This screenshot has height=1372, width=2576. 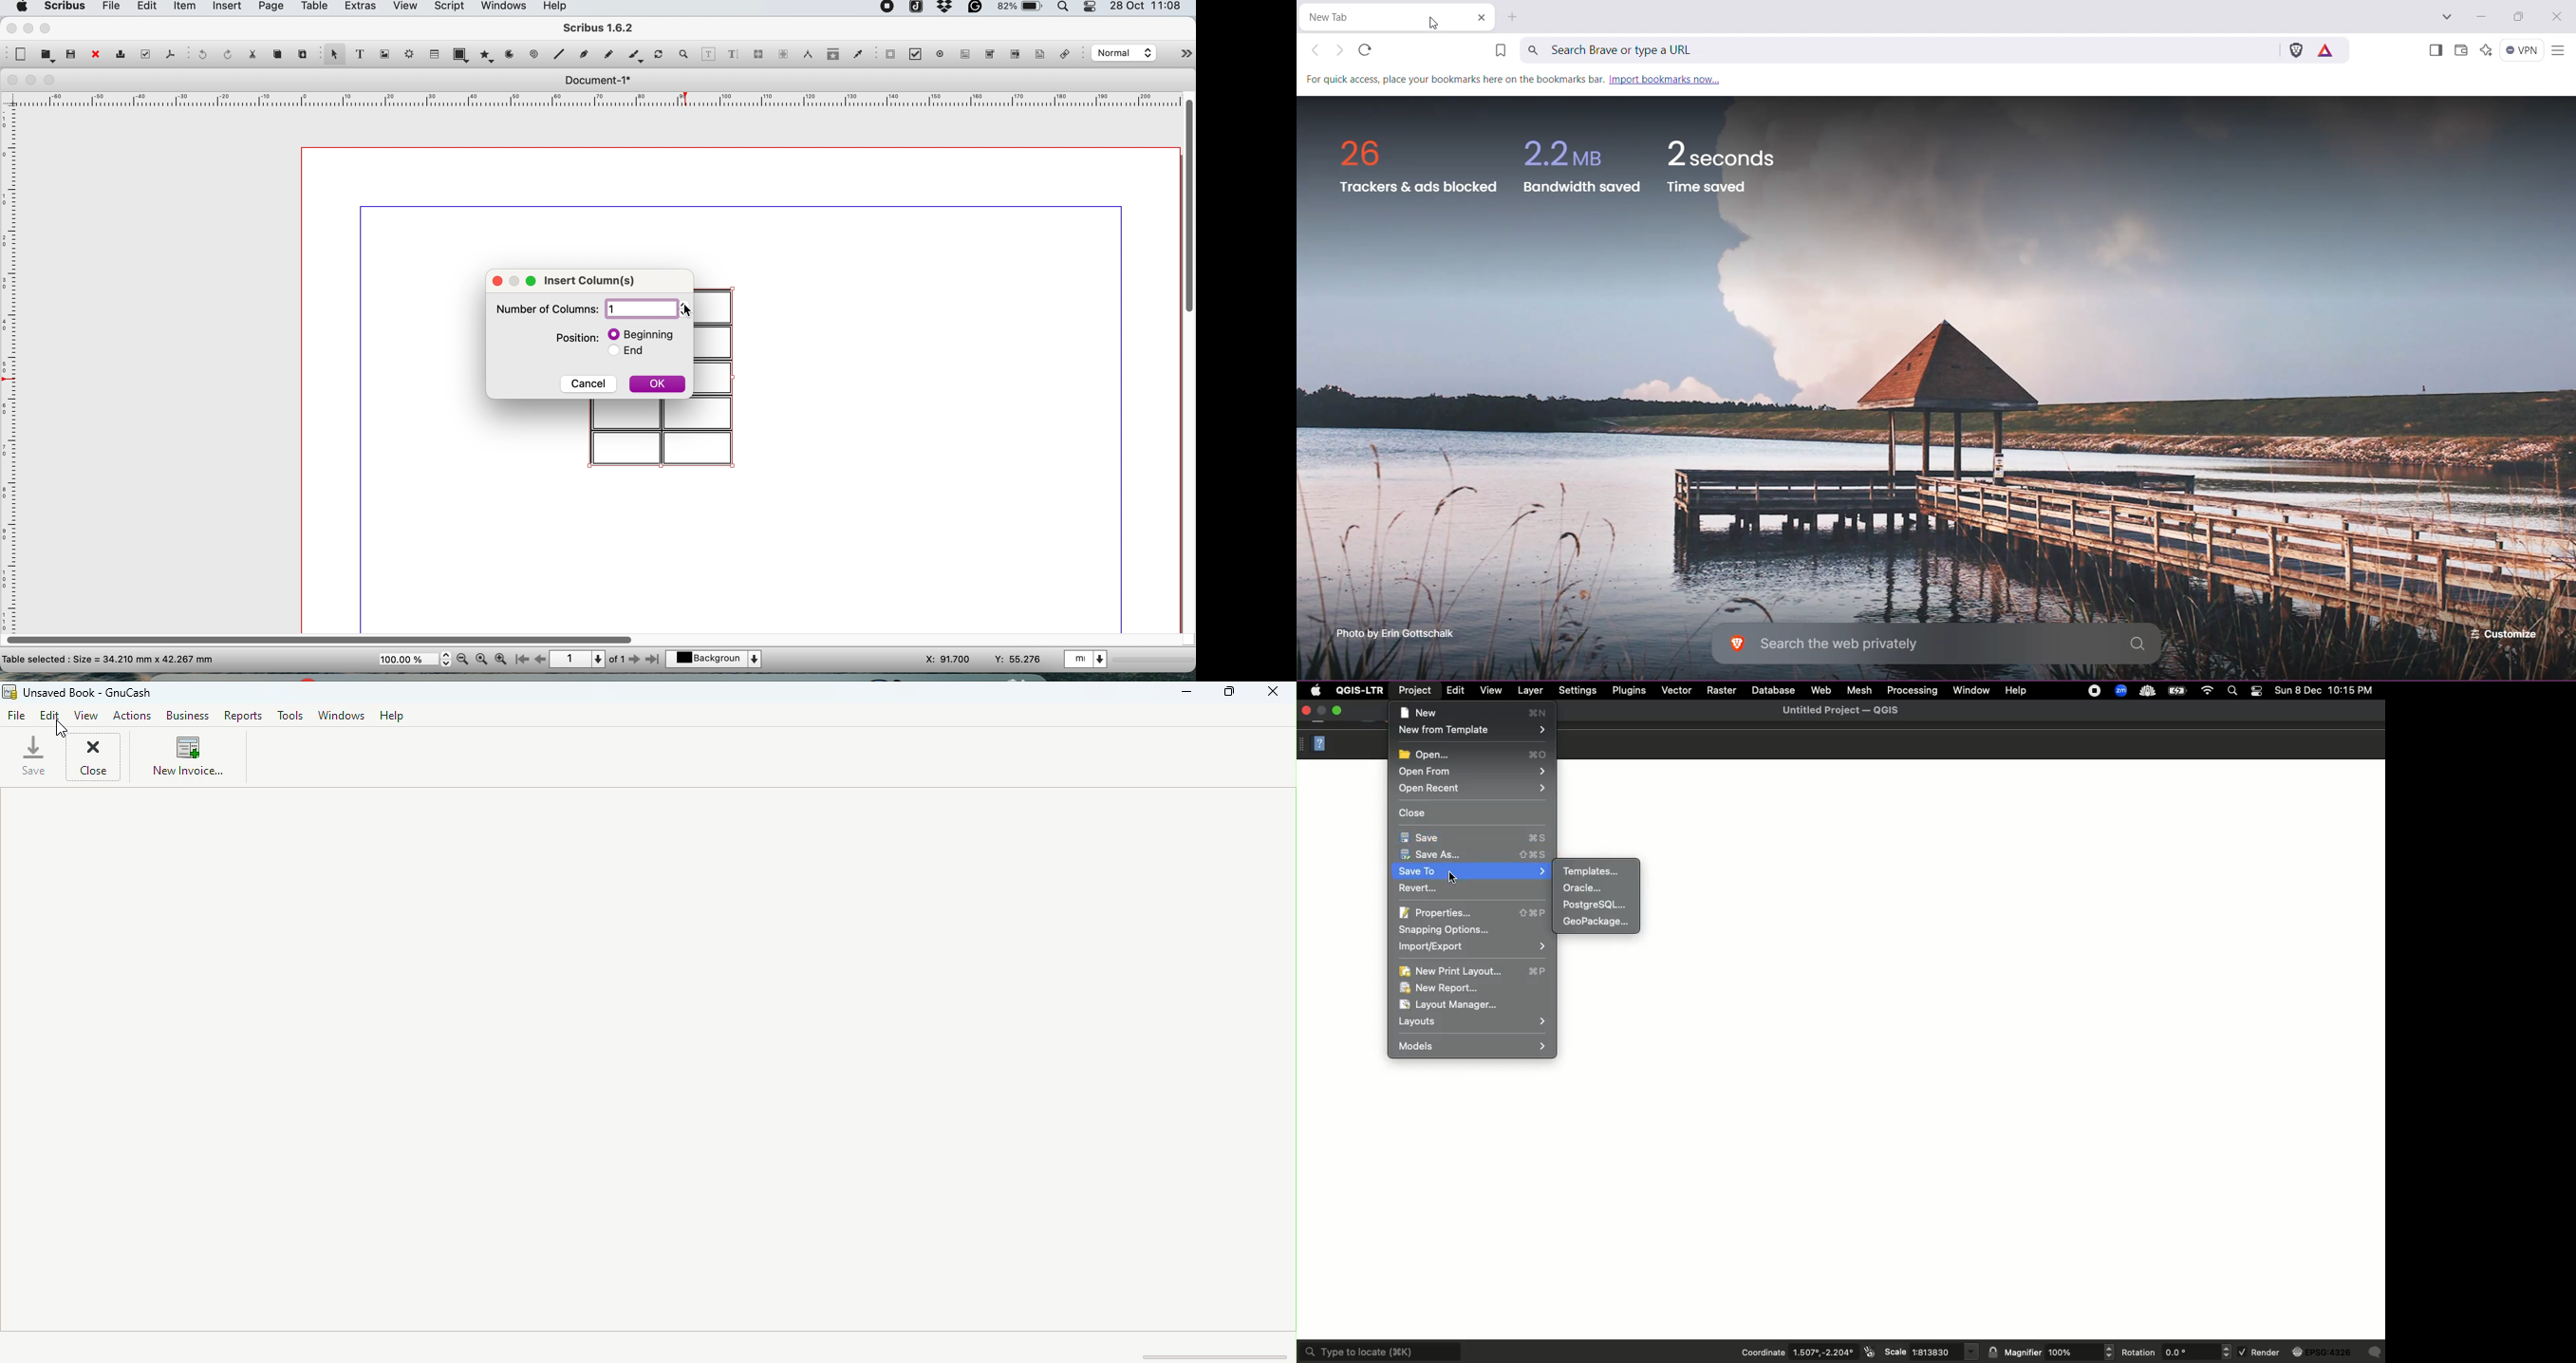 I want to click on xy coordinates, so click(x=984, y=659).